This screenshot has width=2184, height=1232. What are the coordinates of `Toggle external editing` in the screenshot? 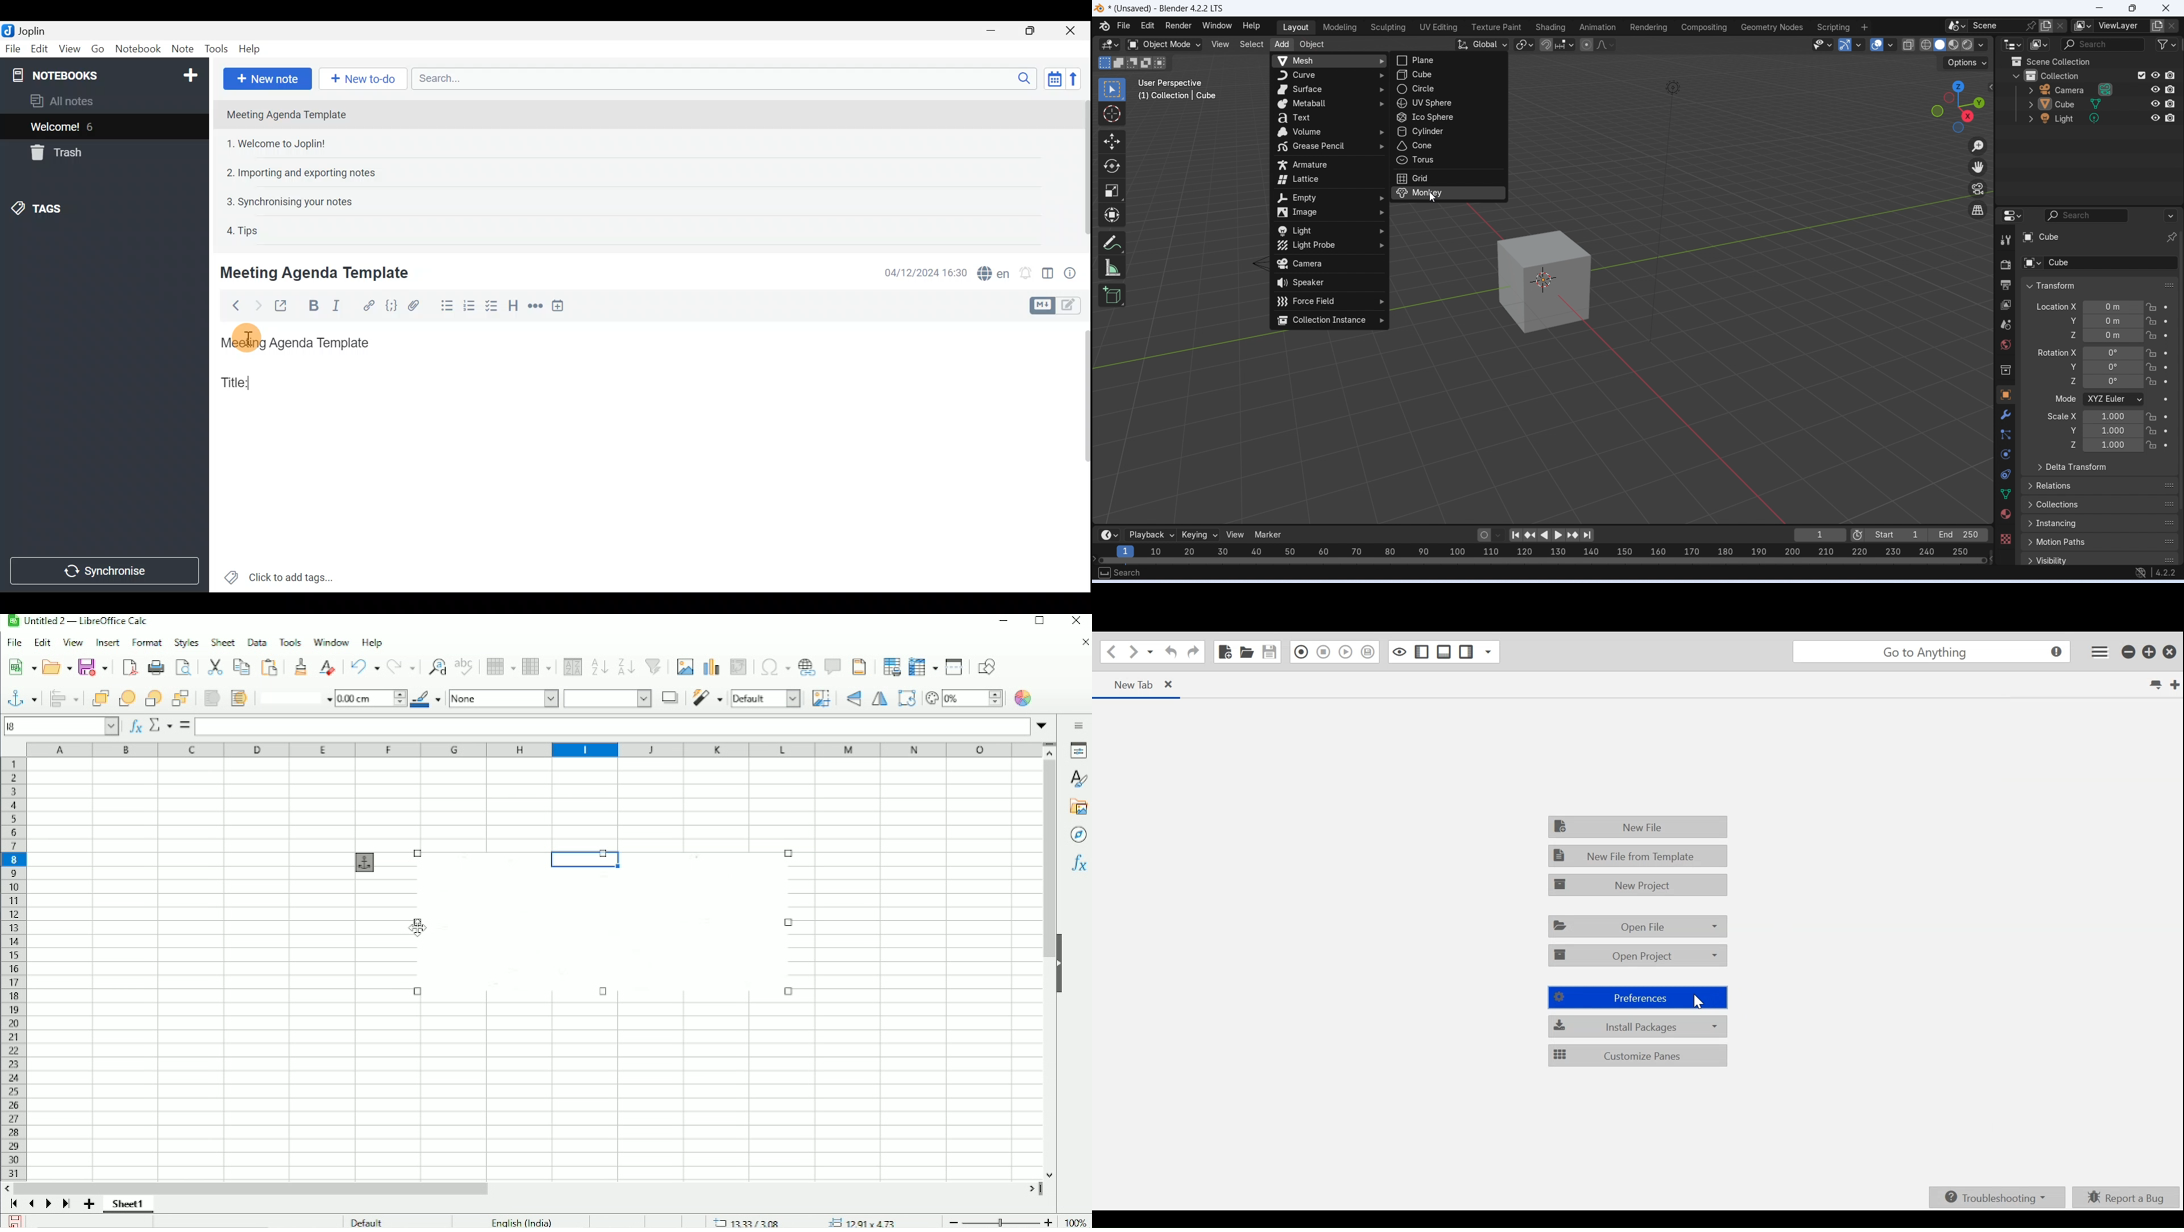 It's located at (284, 306).